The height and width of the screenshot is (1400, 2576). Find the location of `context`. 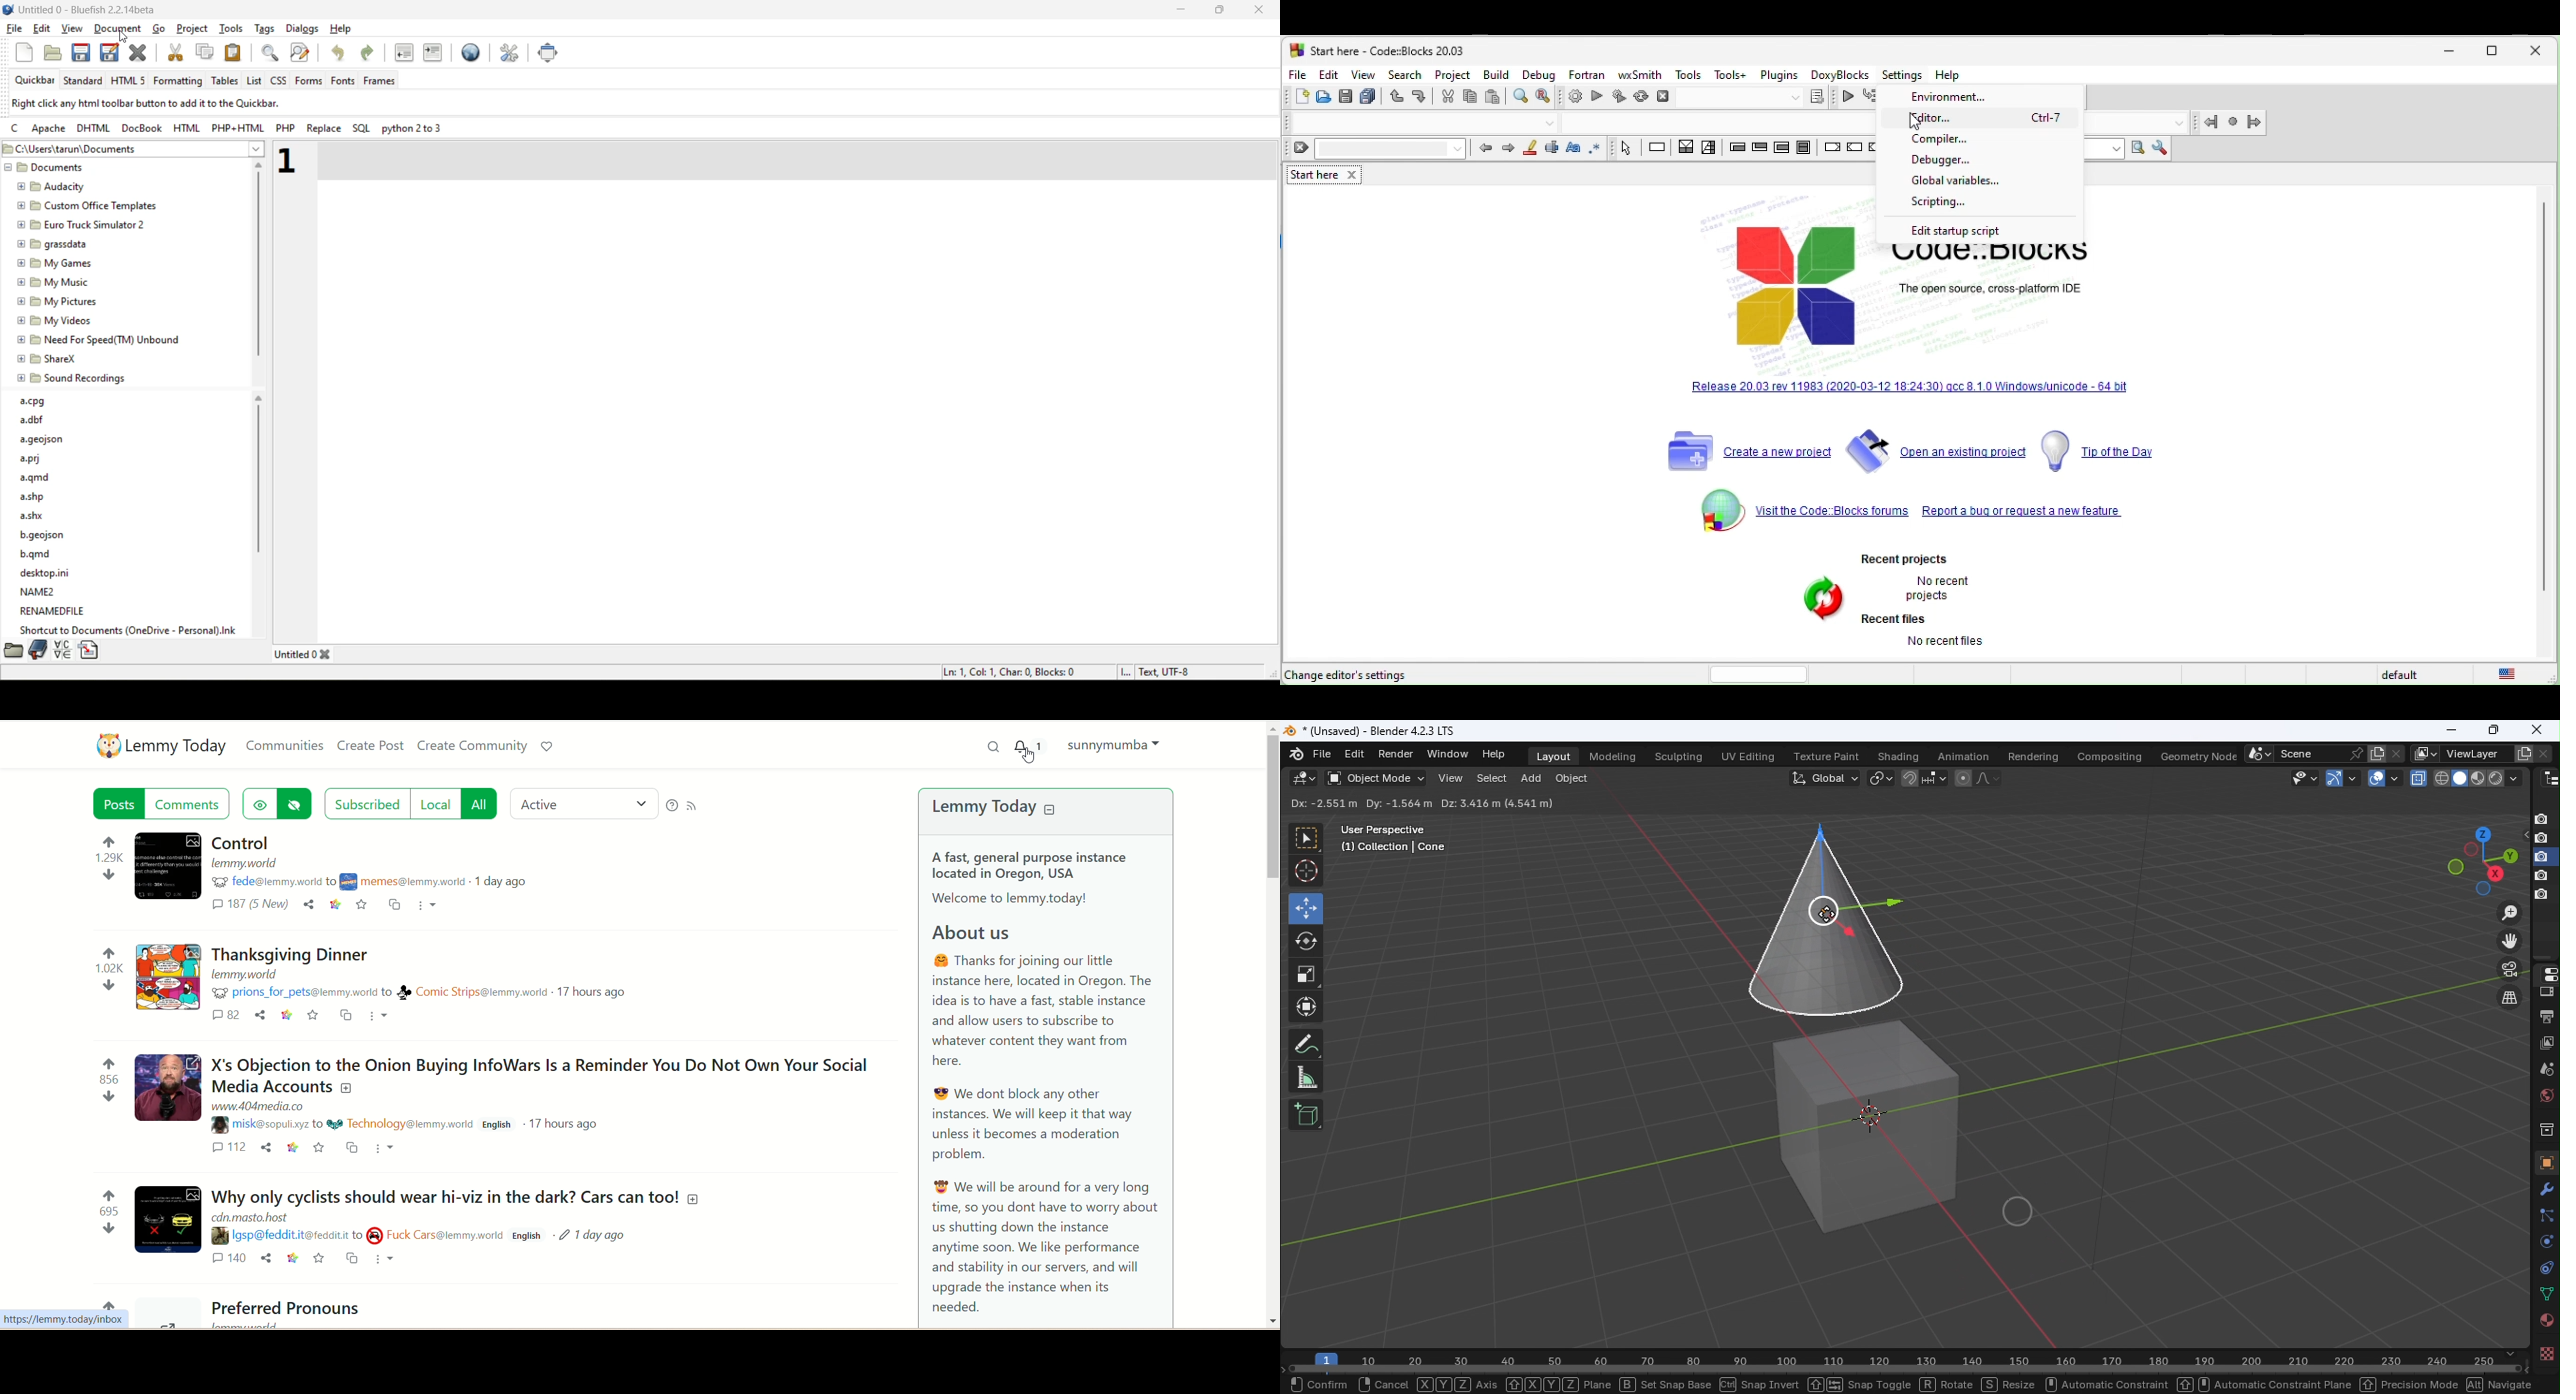

context is located at coordinates (287, 1016).